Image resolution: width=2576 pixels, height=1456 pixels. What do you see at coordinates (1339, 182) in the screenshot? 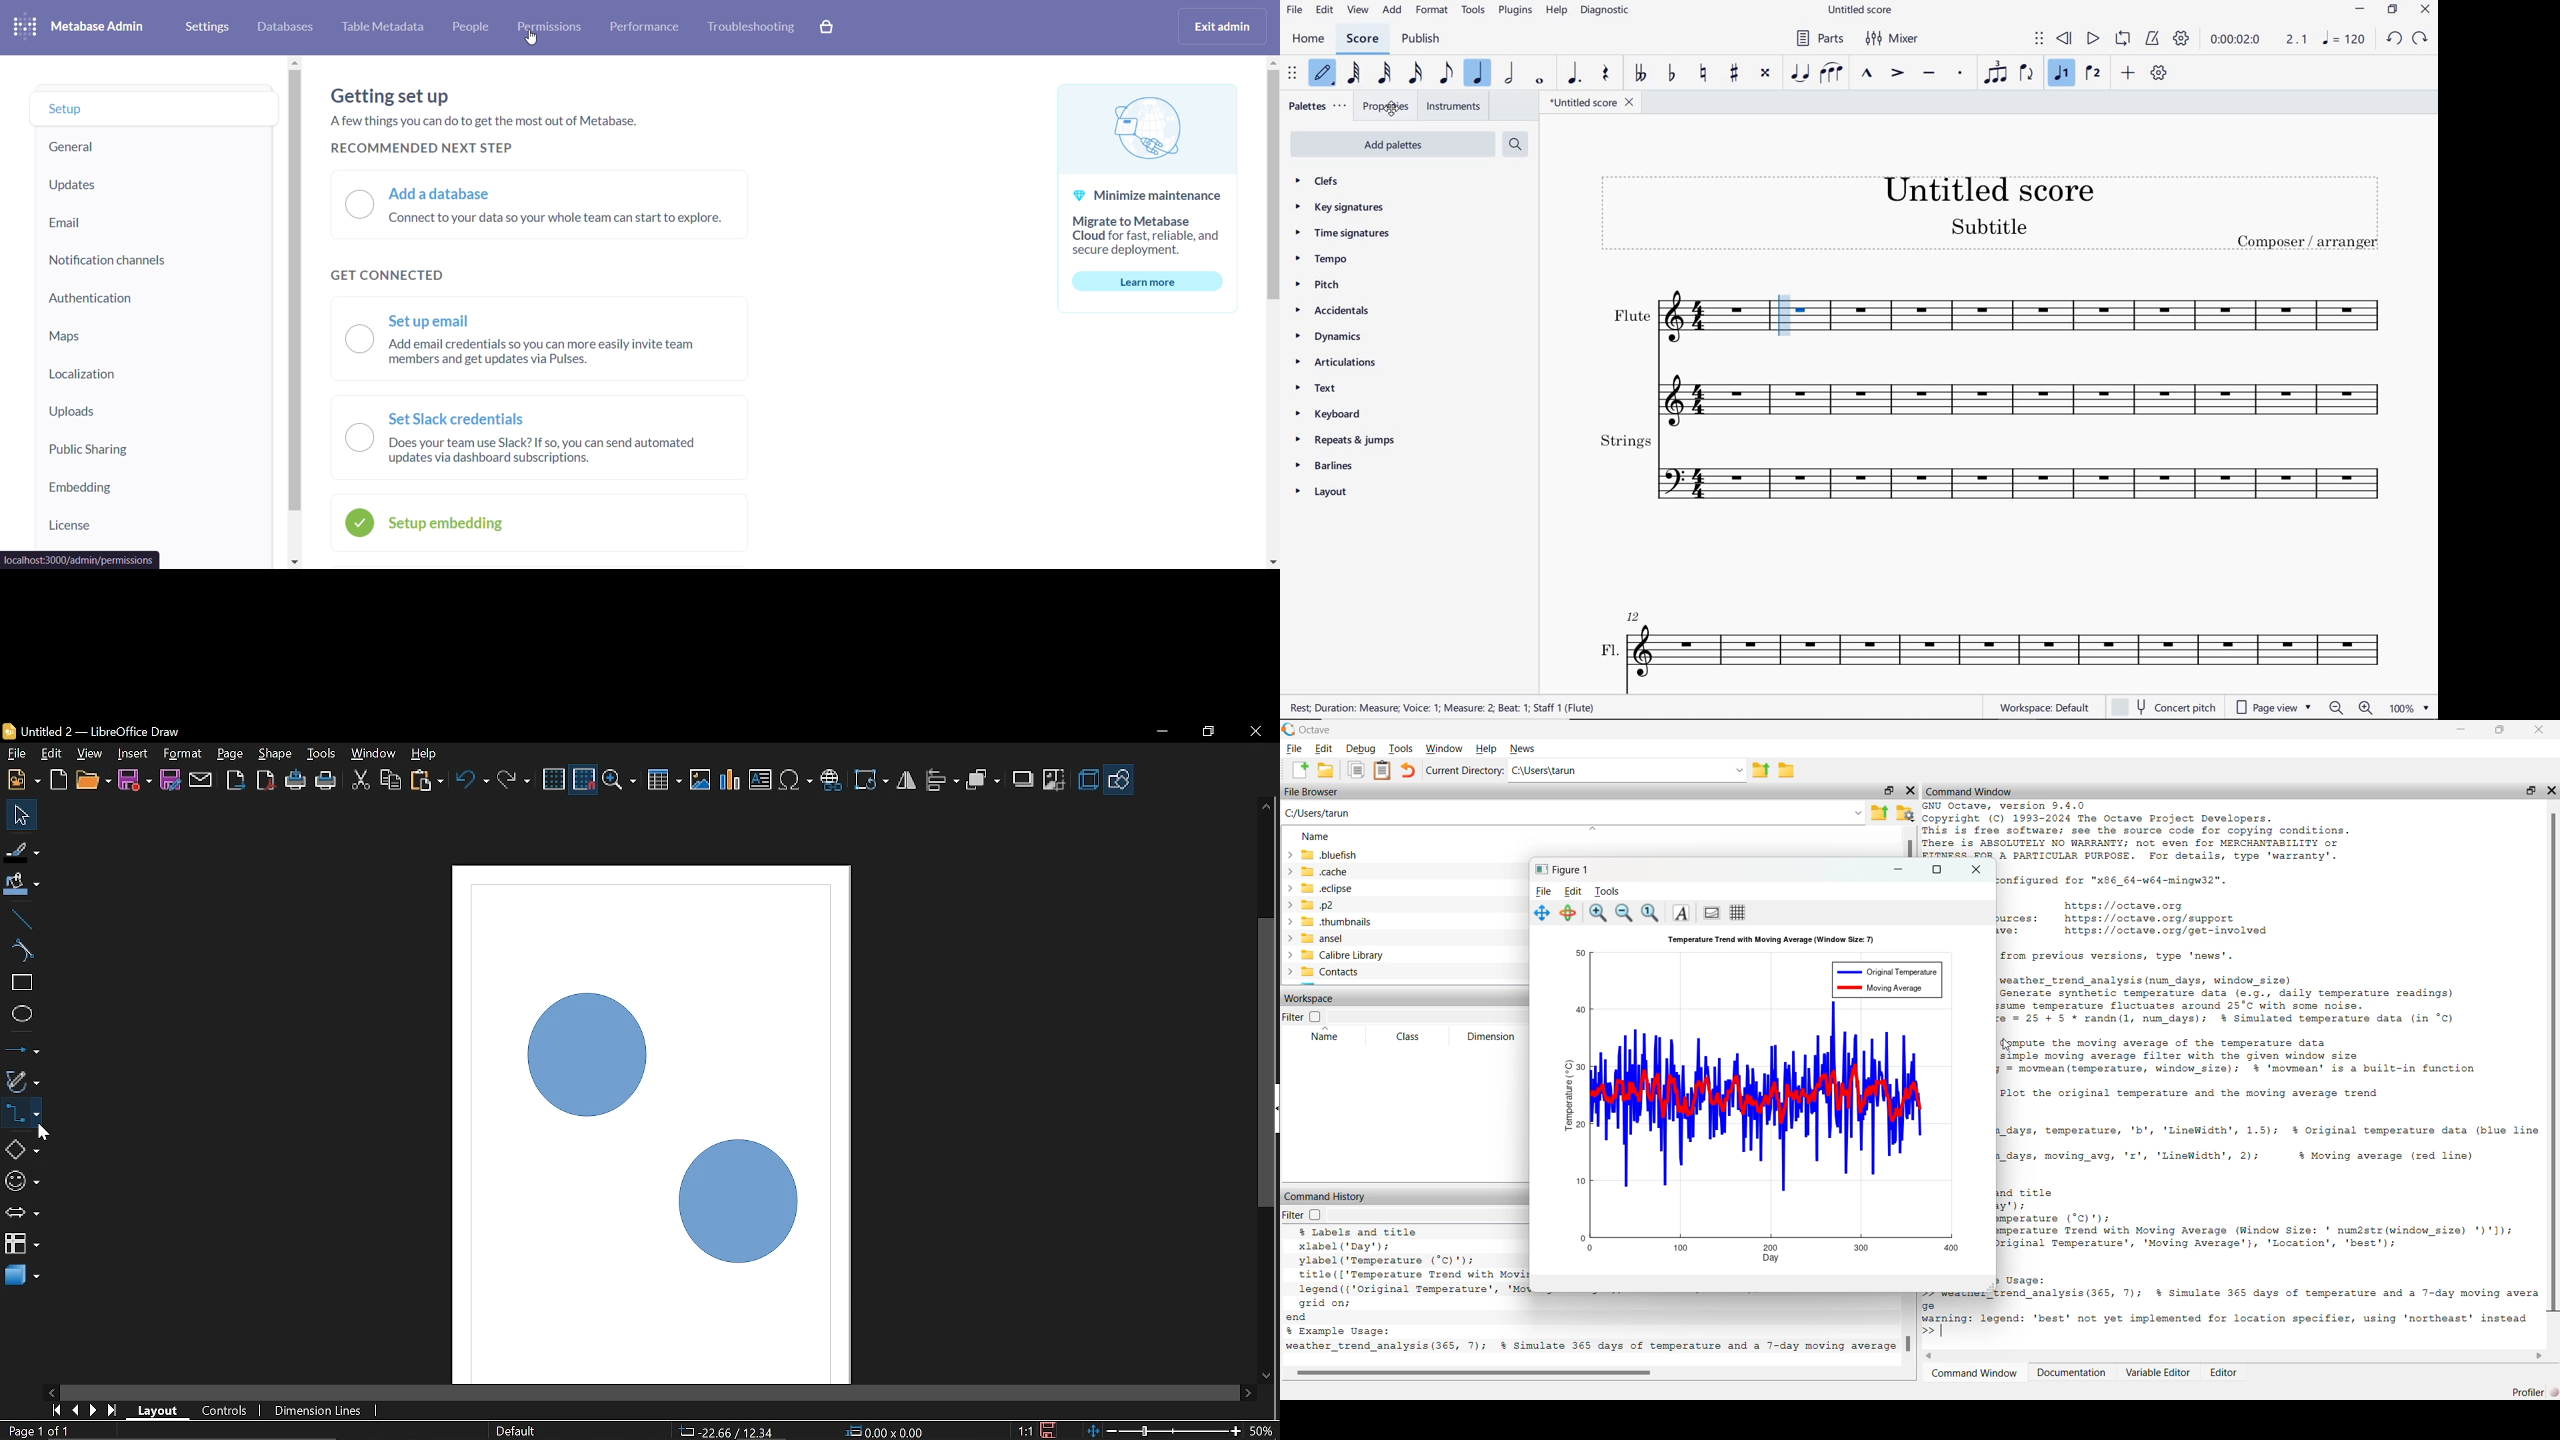
I see `clefs` at bounding box center [1339, 182].